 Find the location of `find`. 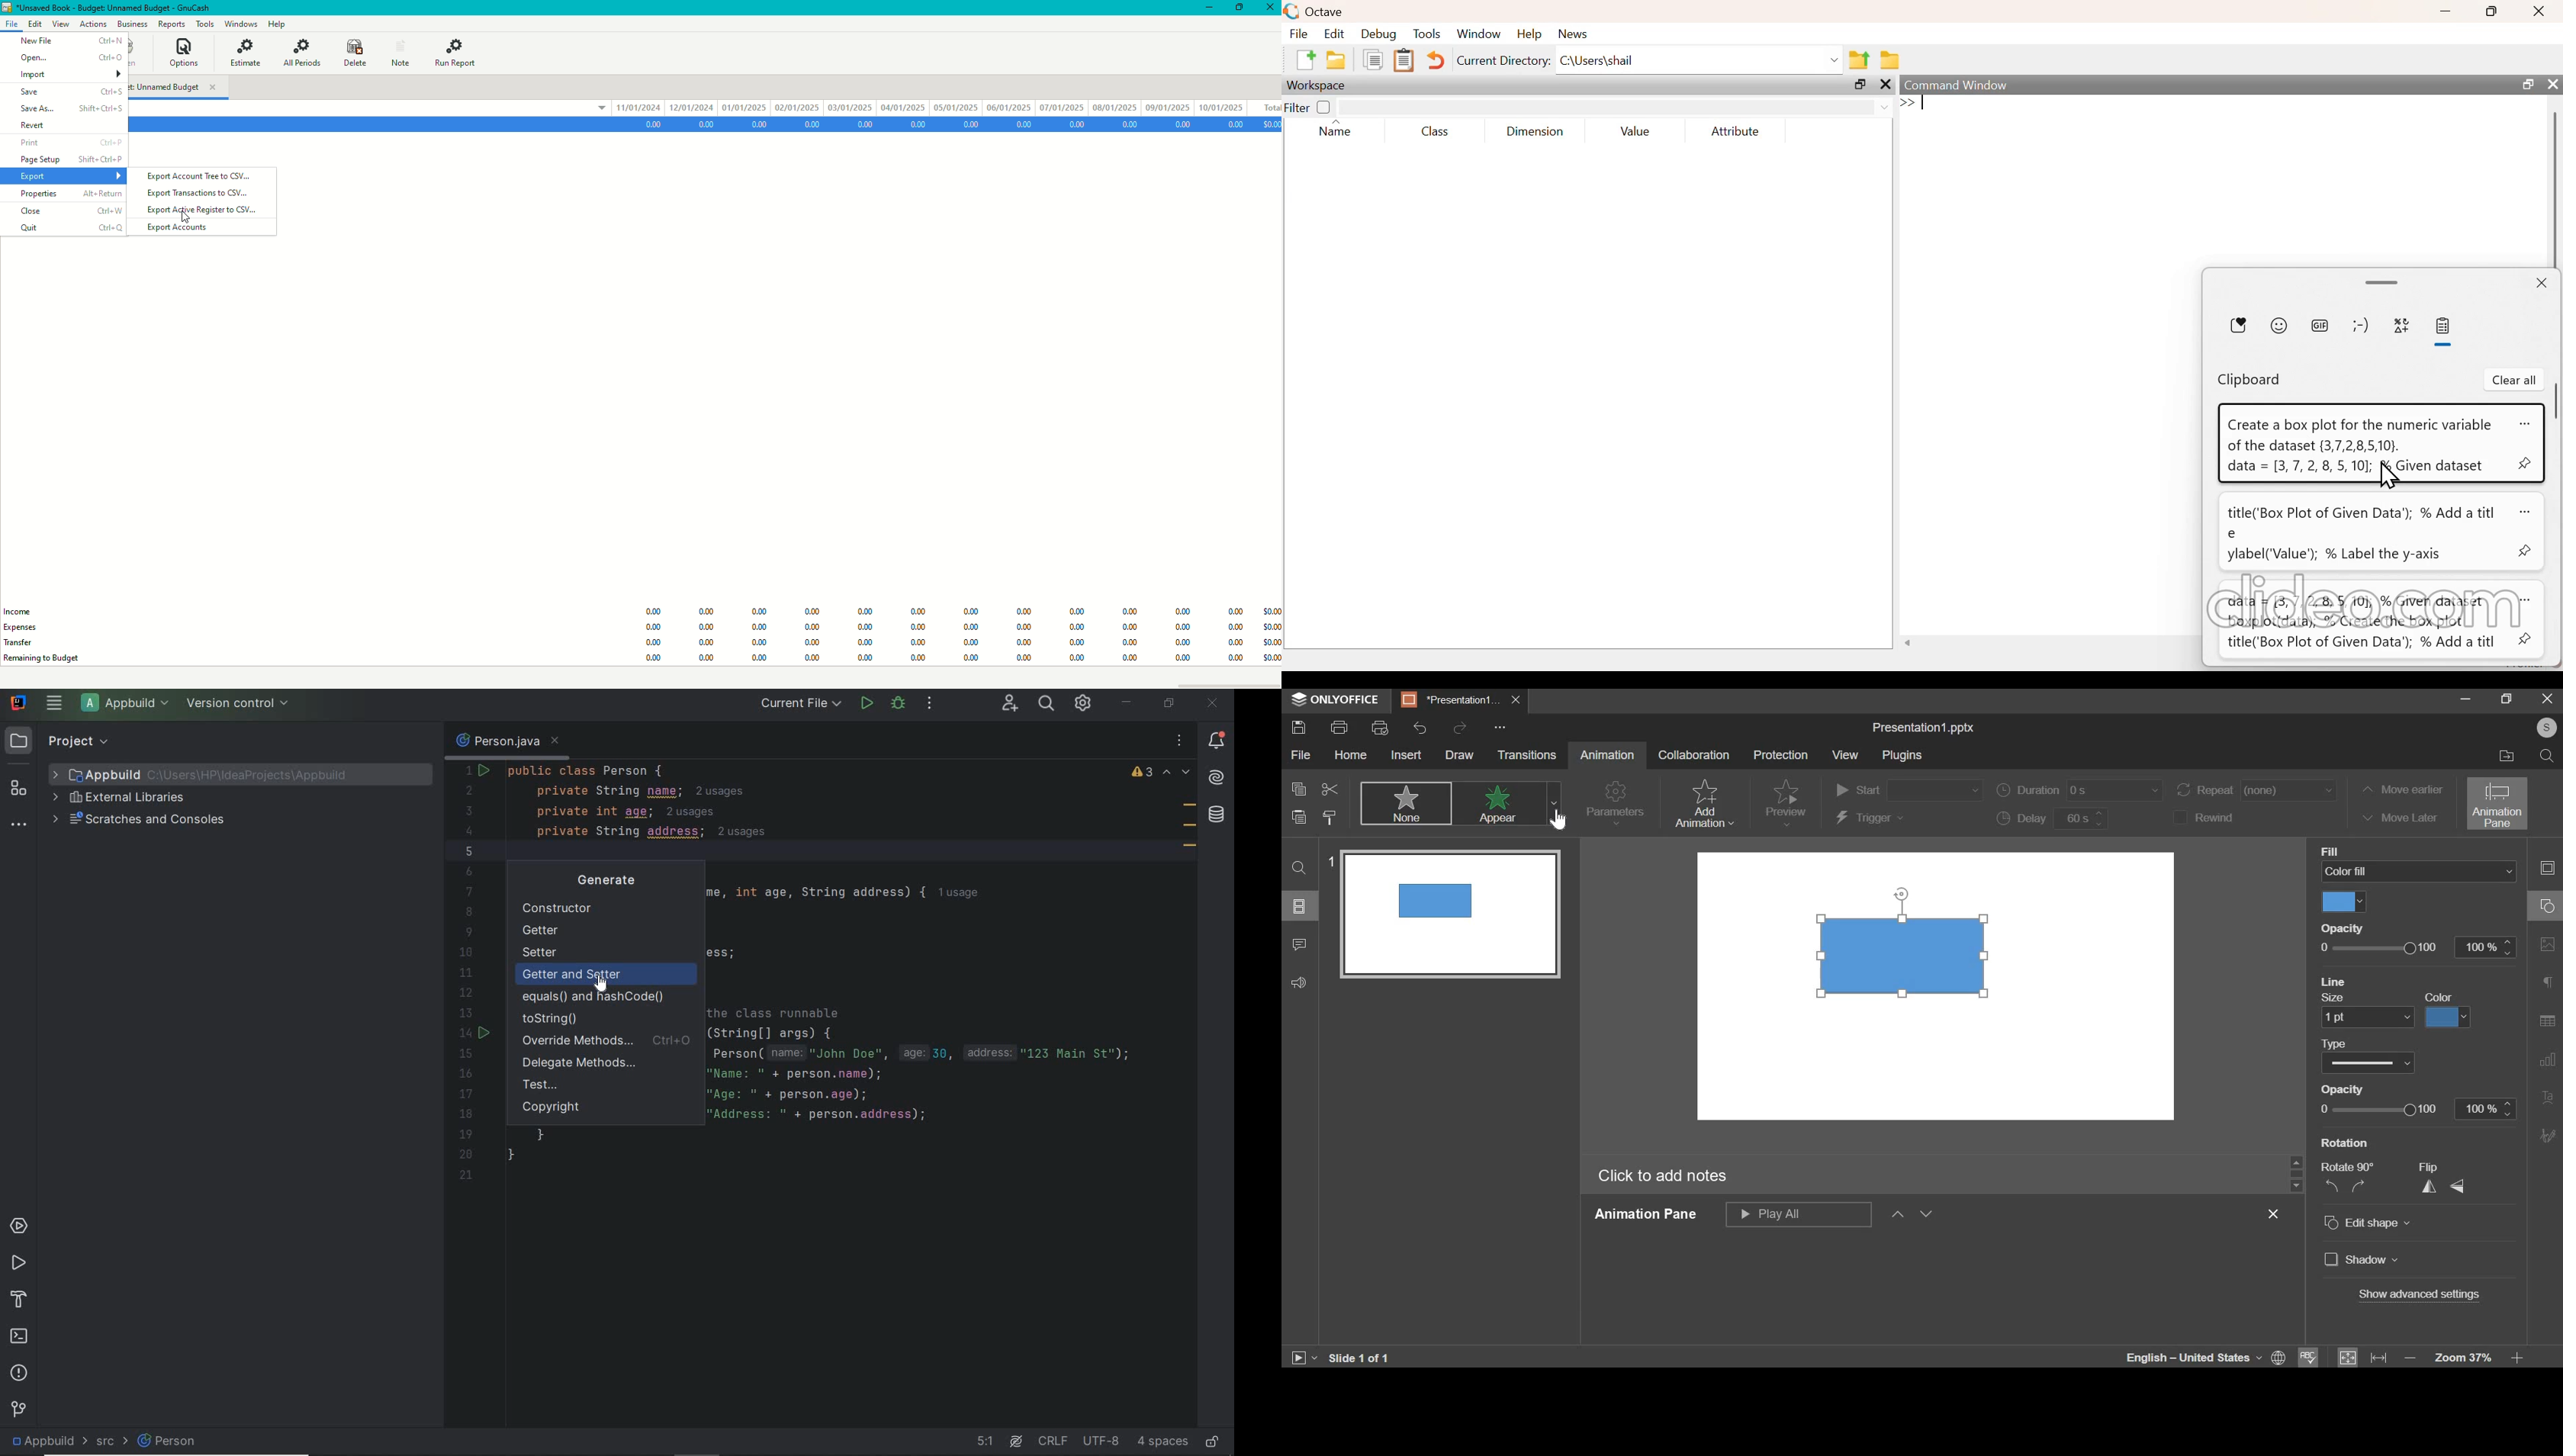

find is located at coordinates (2548, 756).